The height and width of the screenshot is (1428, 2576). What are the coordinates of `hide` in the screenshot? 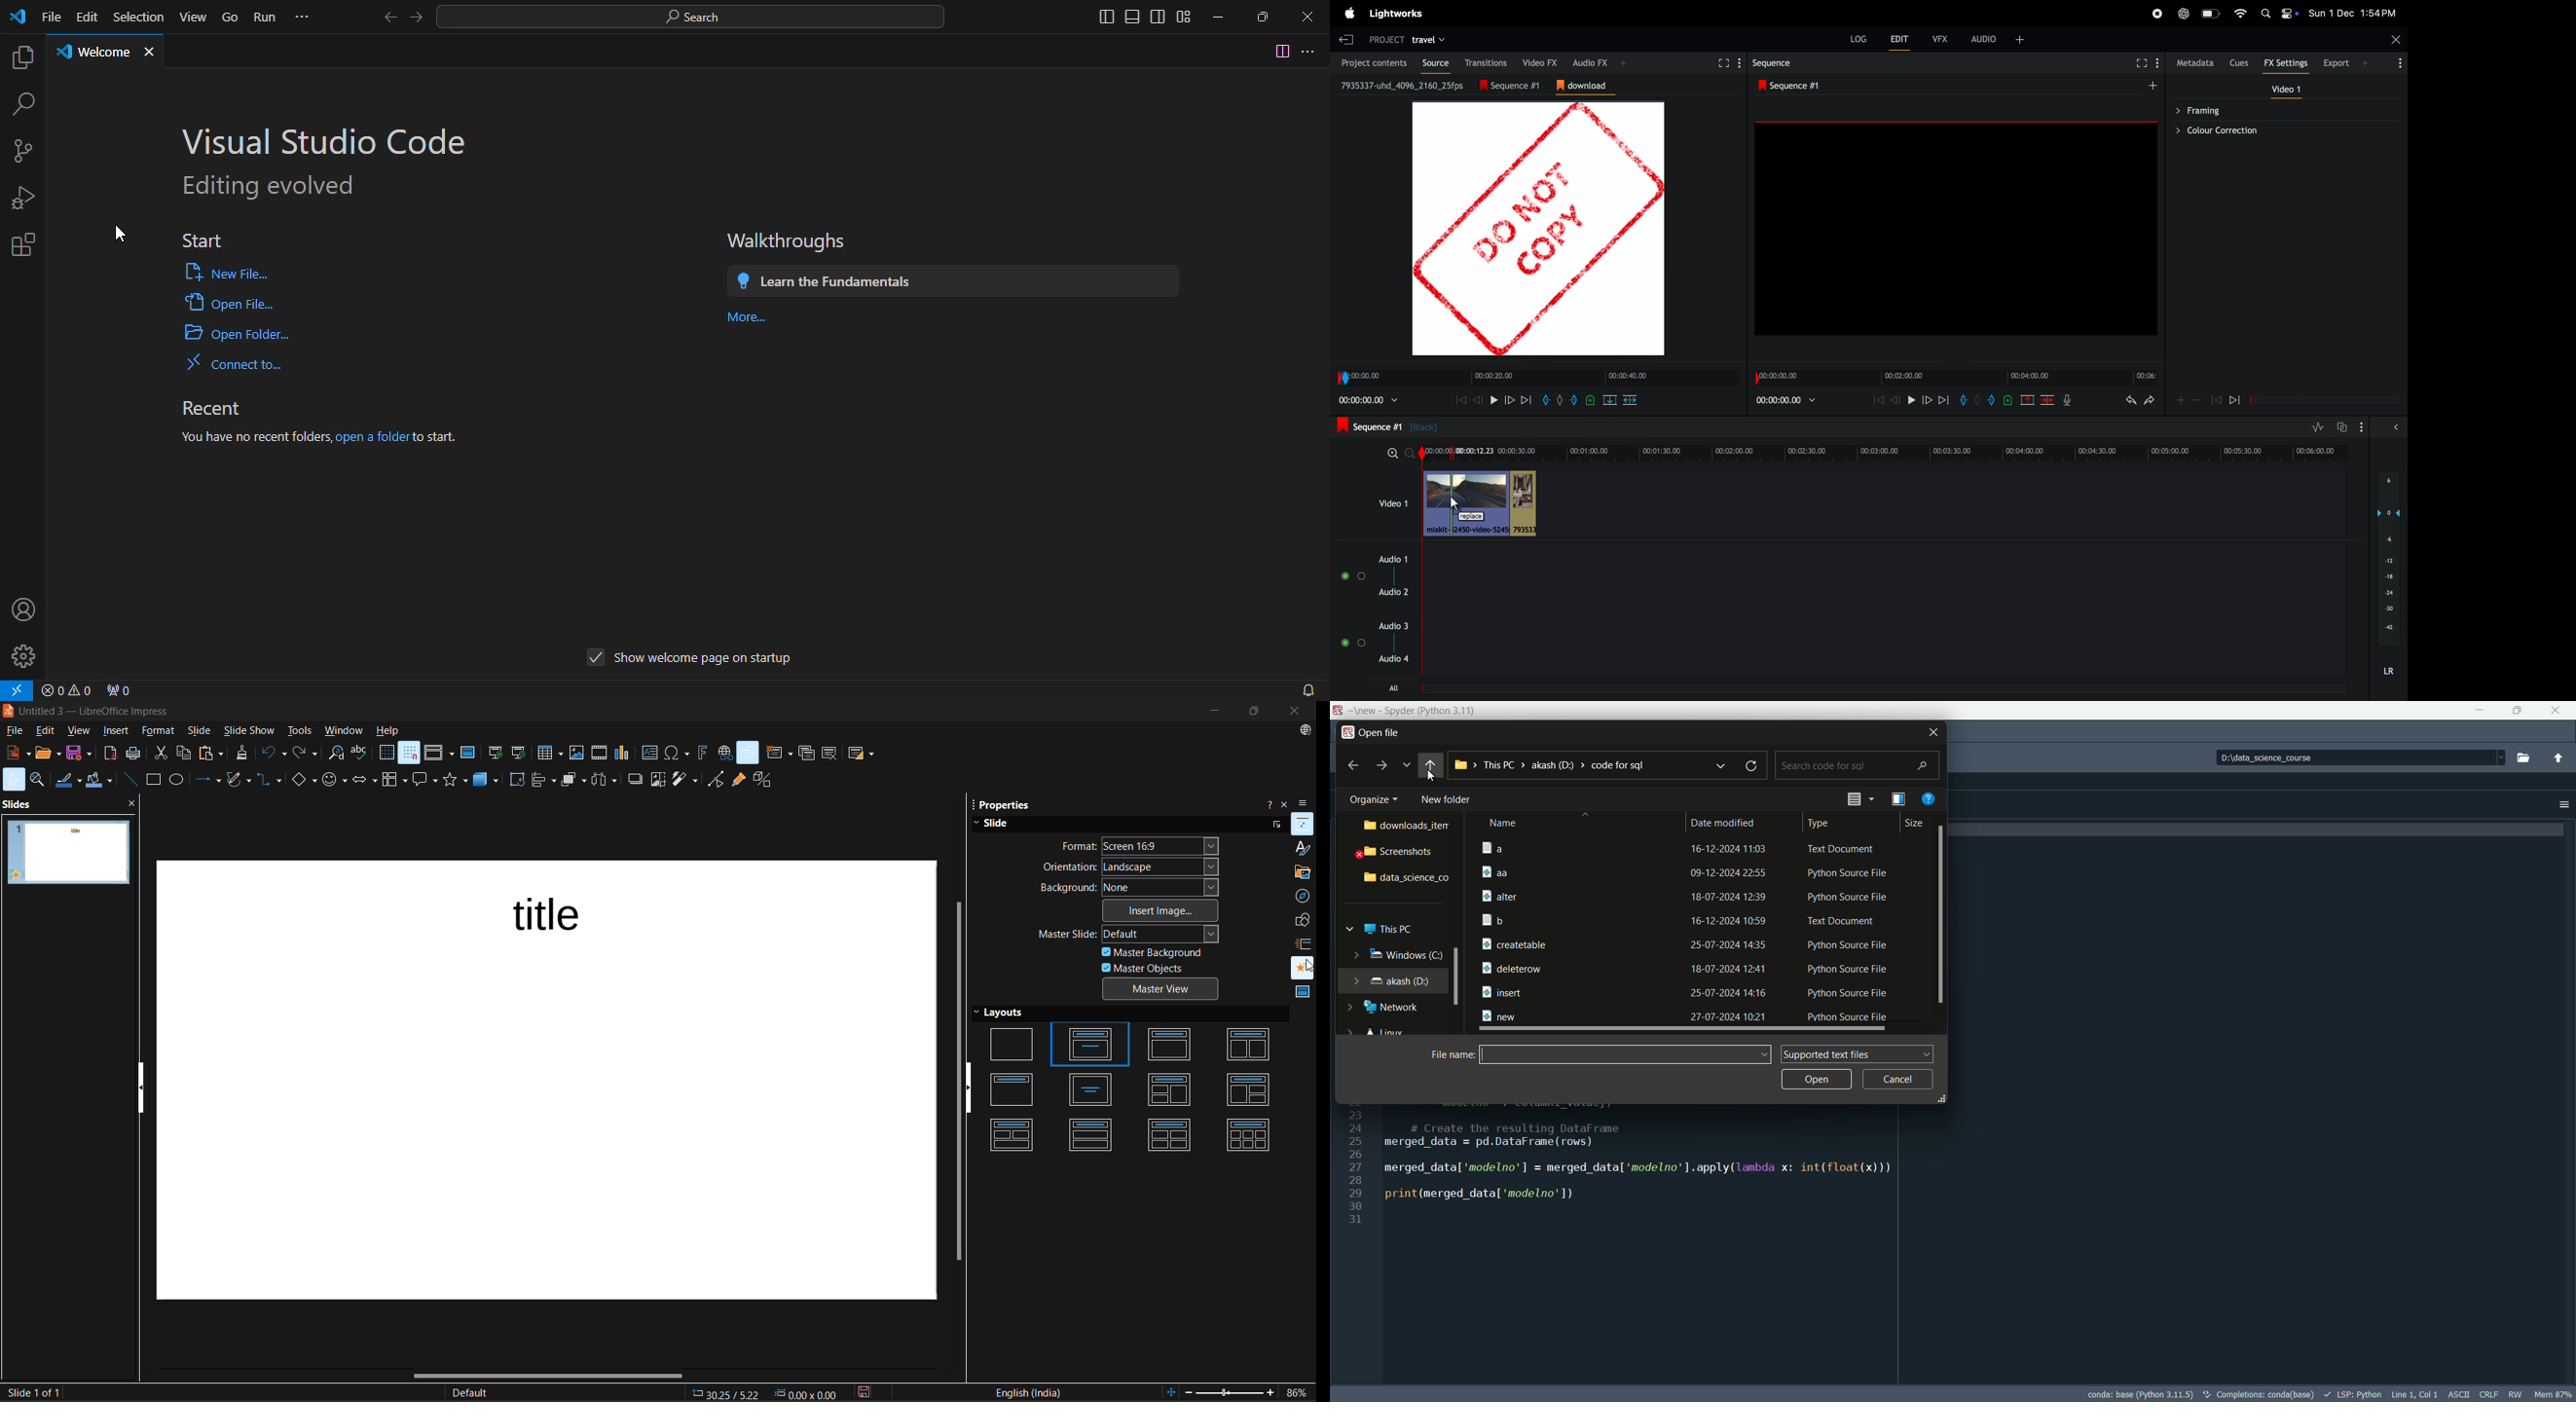 It's located at (143, 1087).